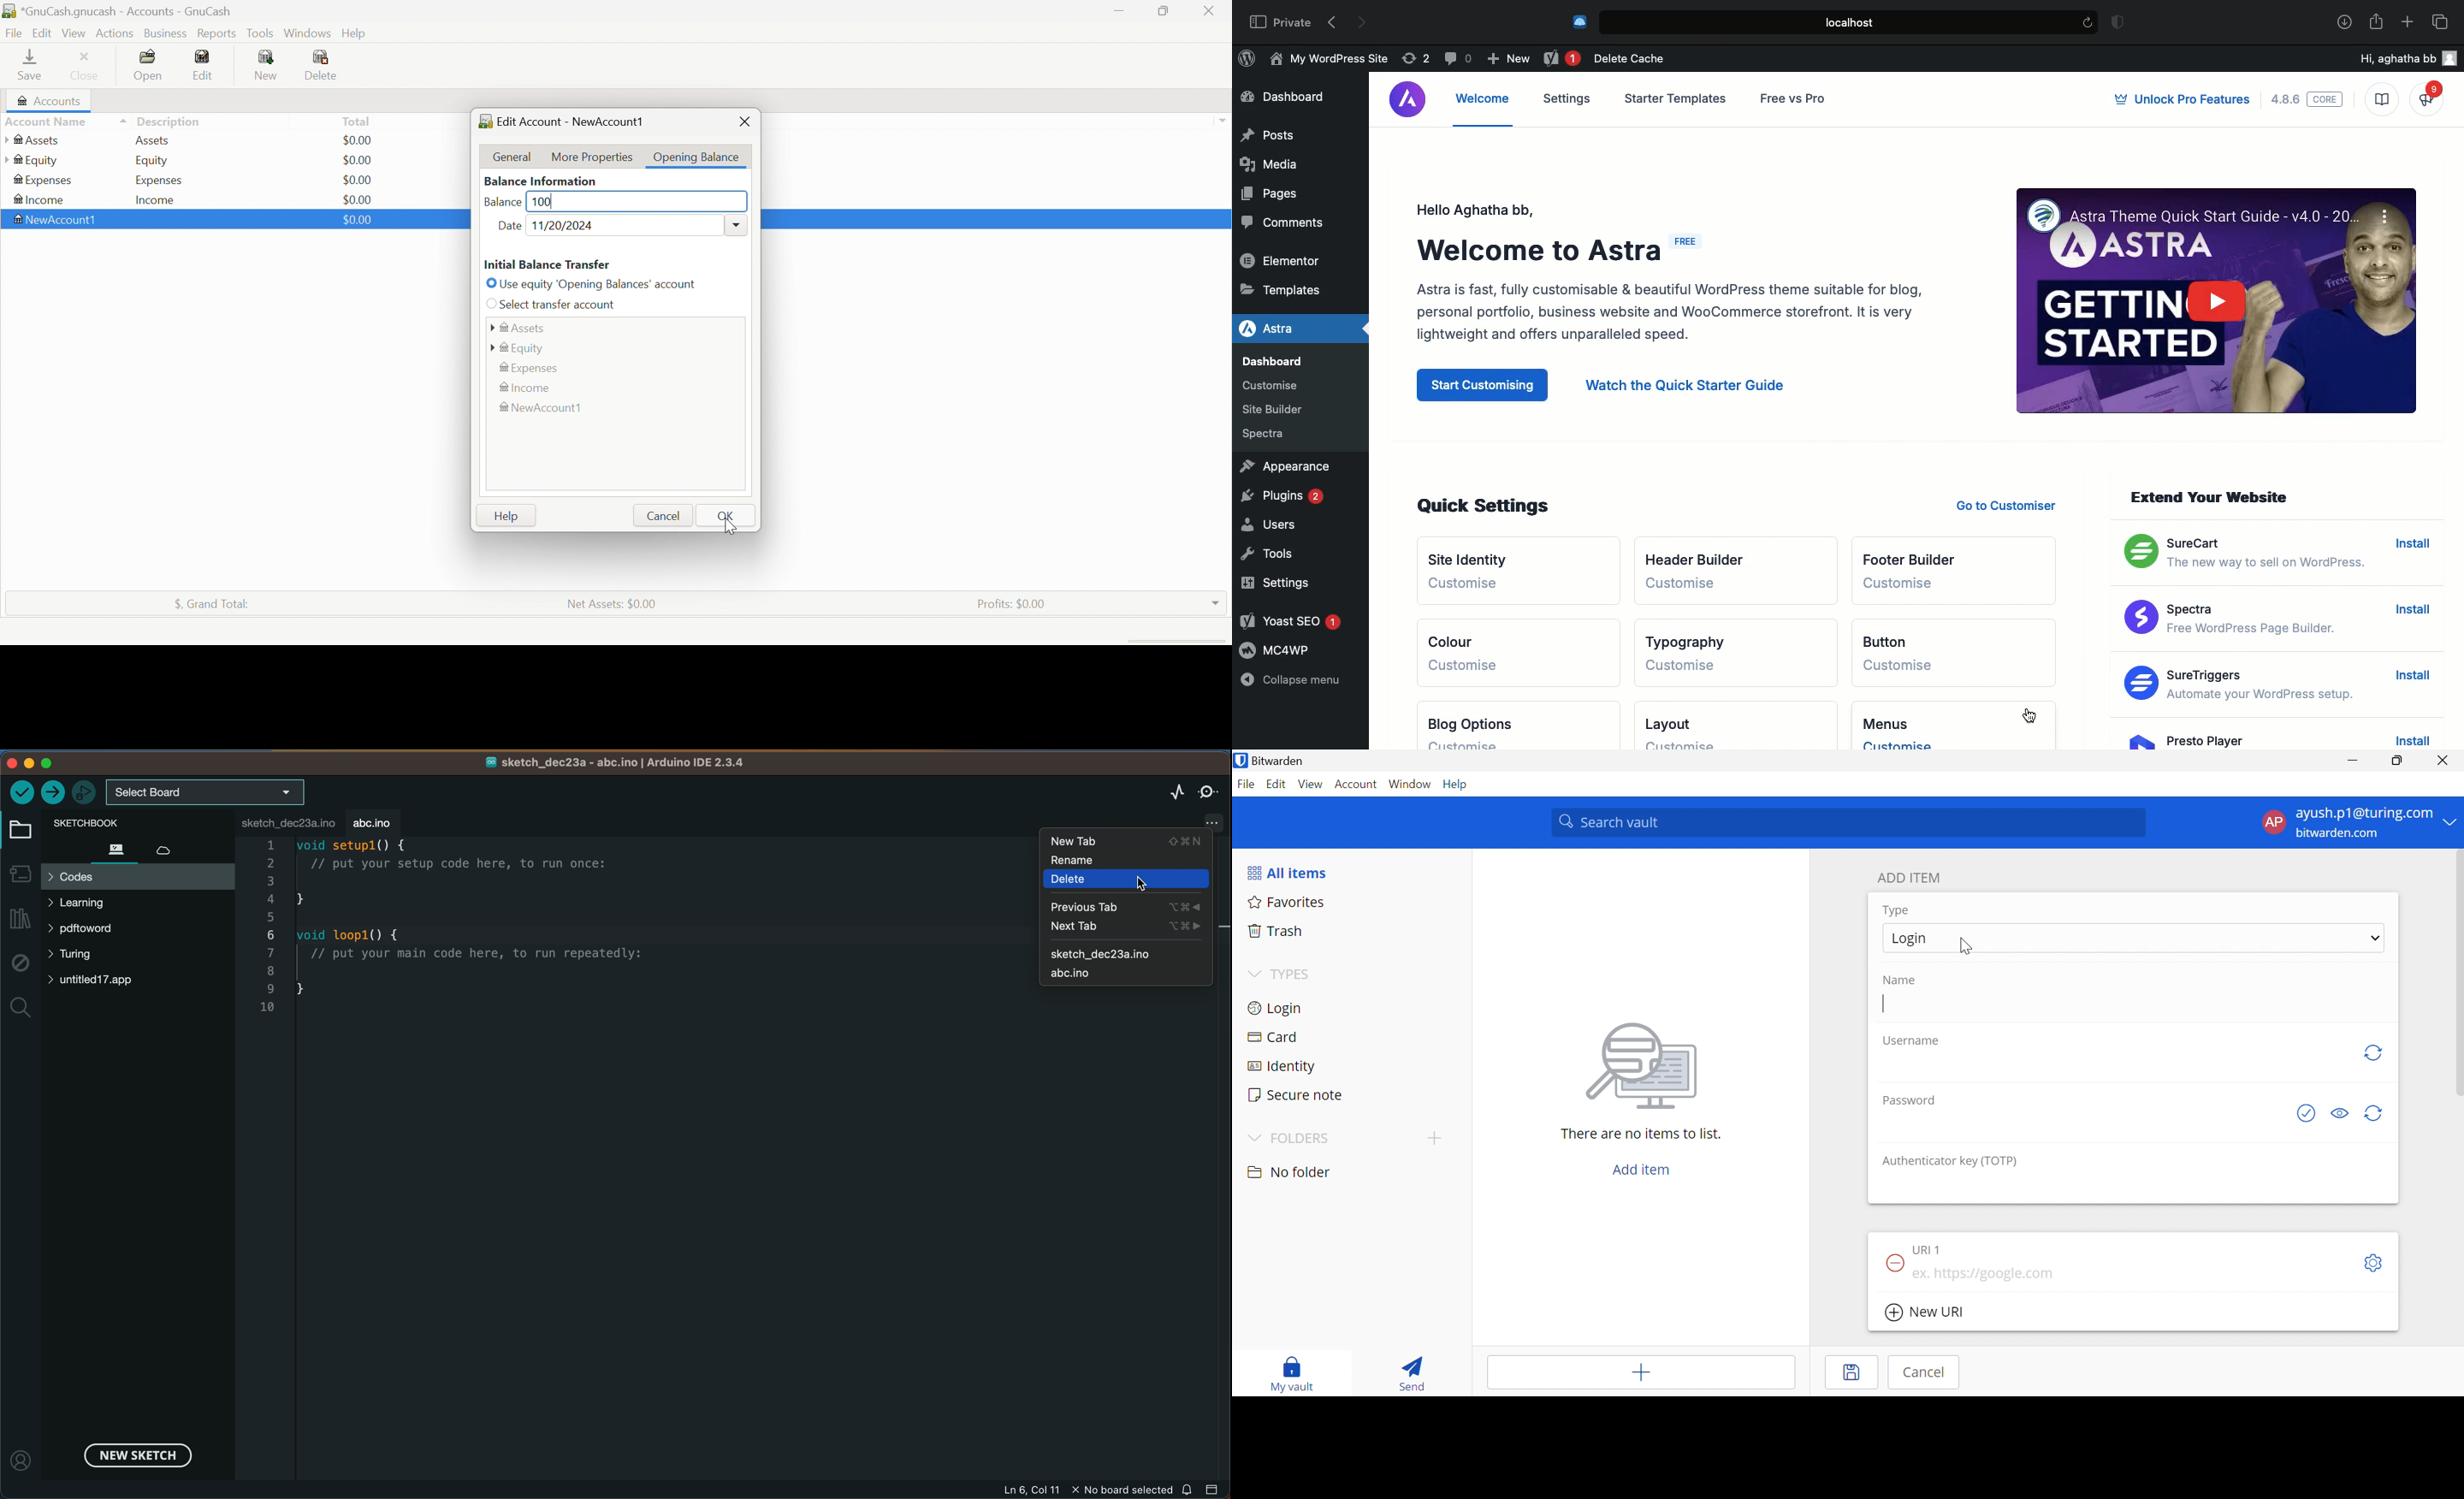  What do you see at coordinates (361, 140) in the screenshot?
I see `$0.00` at bounding box center [361, 140].